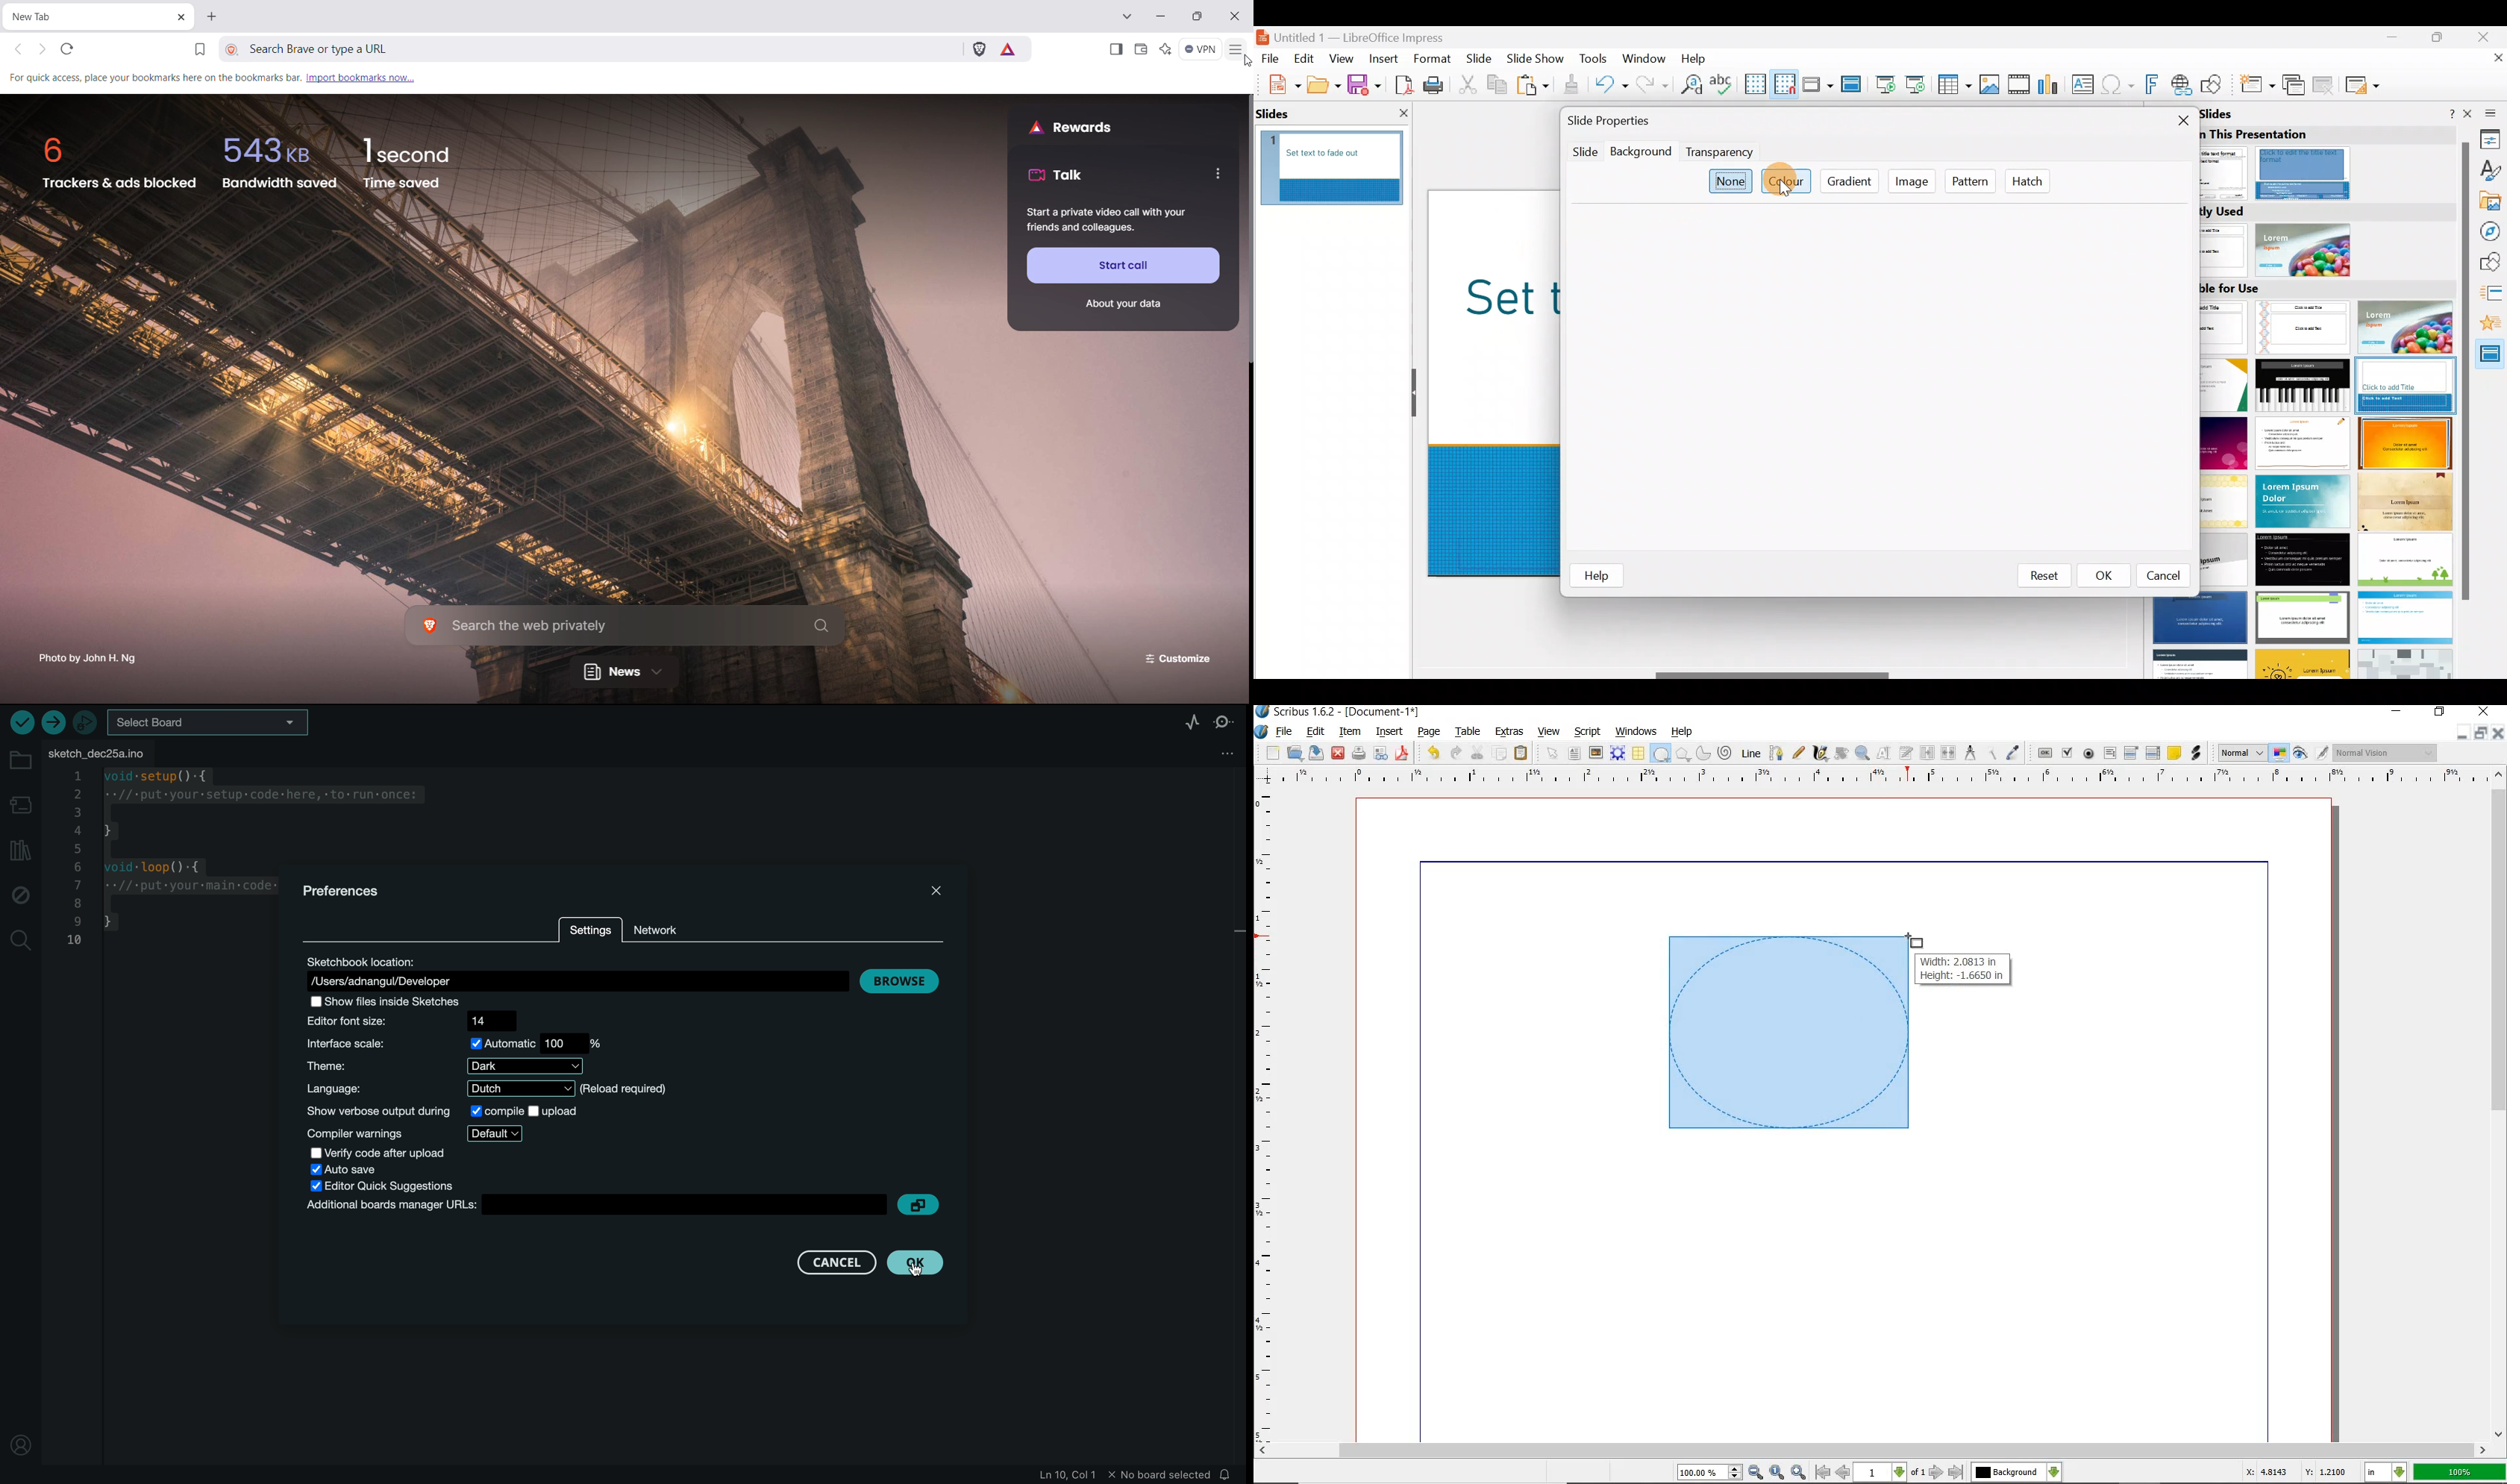 The image size is (2520, 1484). What do you see at coordinates (1718, 151) in the screenshot?
I see `Transparency` at bounding box center [1718, 151].